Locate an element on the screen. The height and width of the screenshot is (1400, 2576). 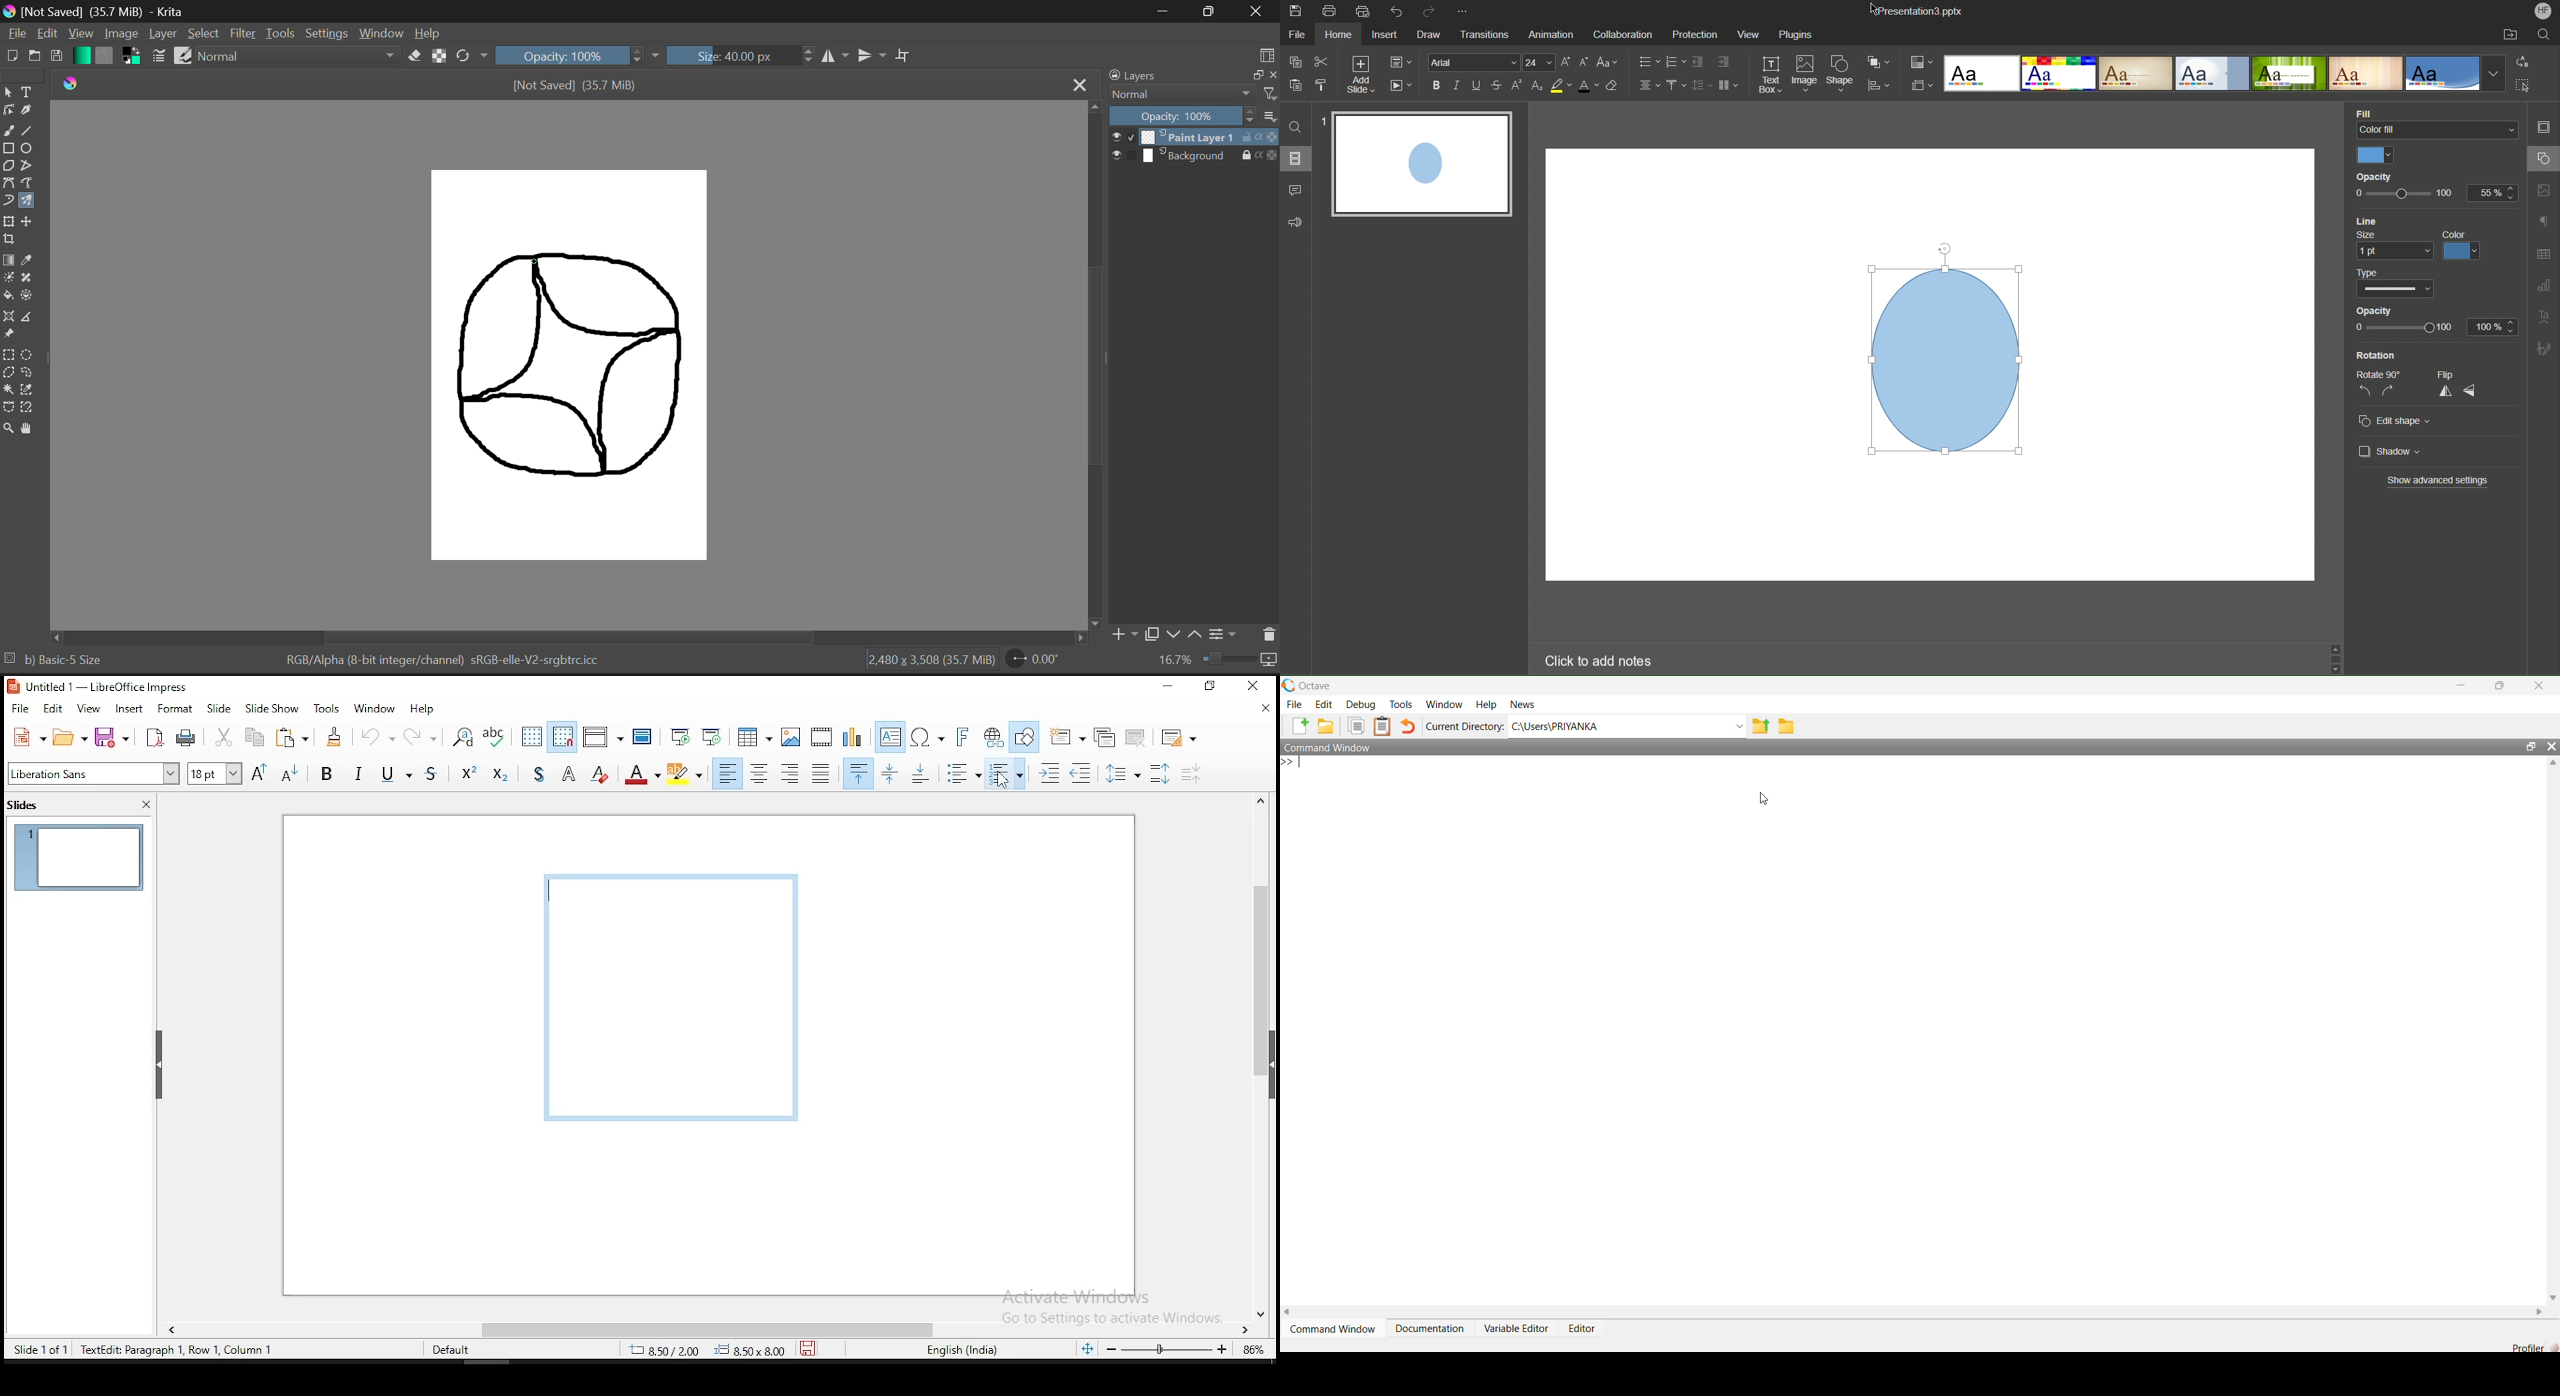
mouse pointer is located at coordinates (1004, 778).